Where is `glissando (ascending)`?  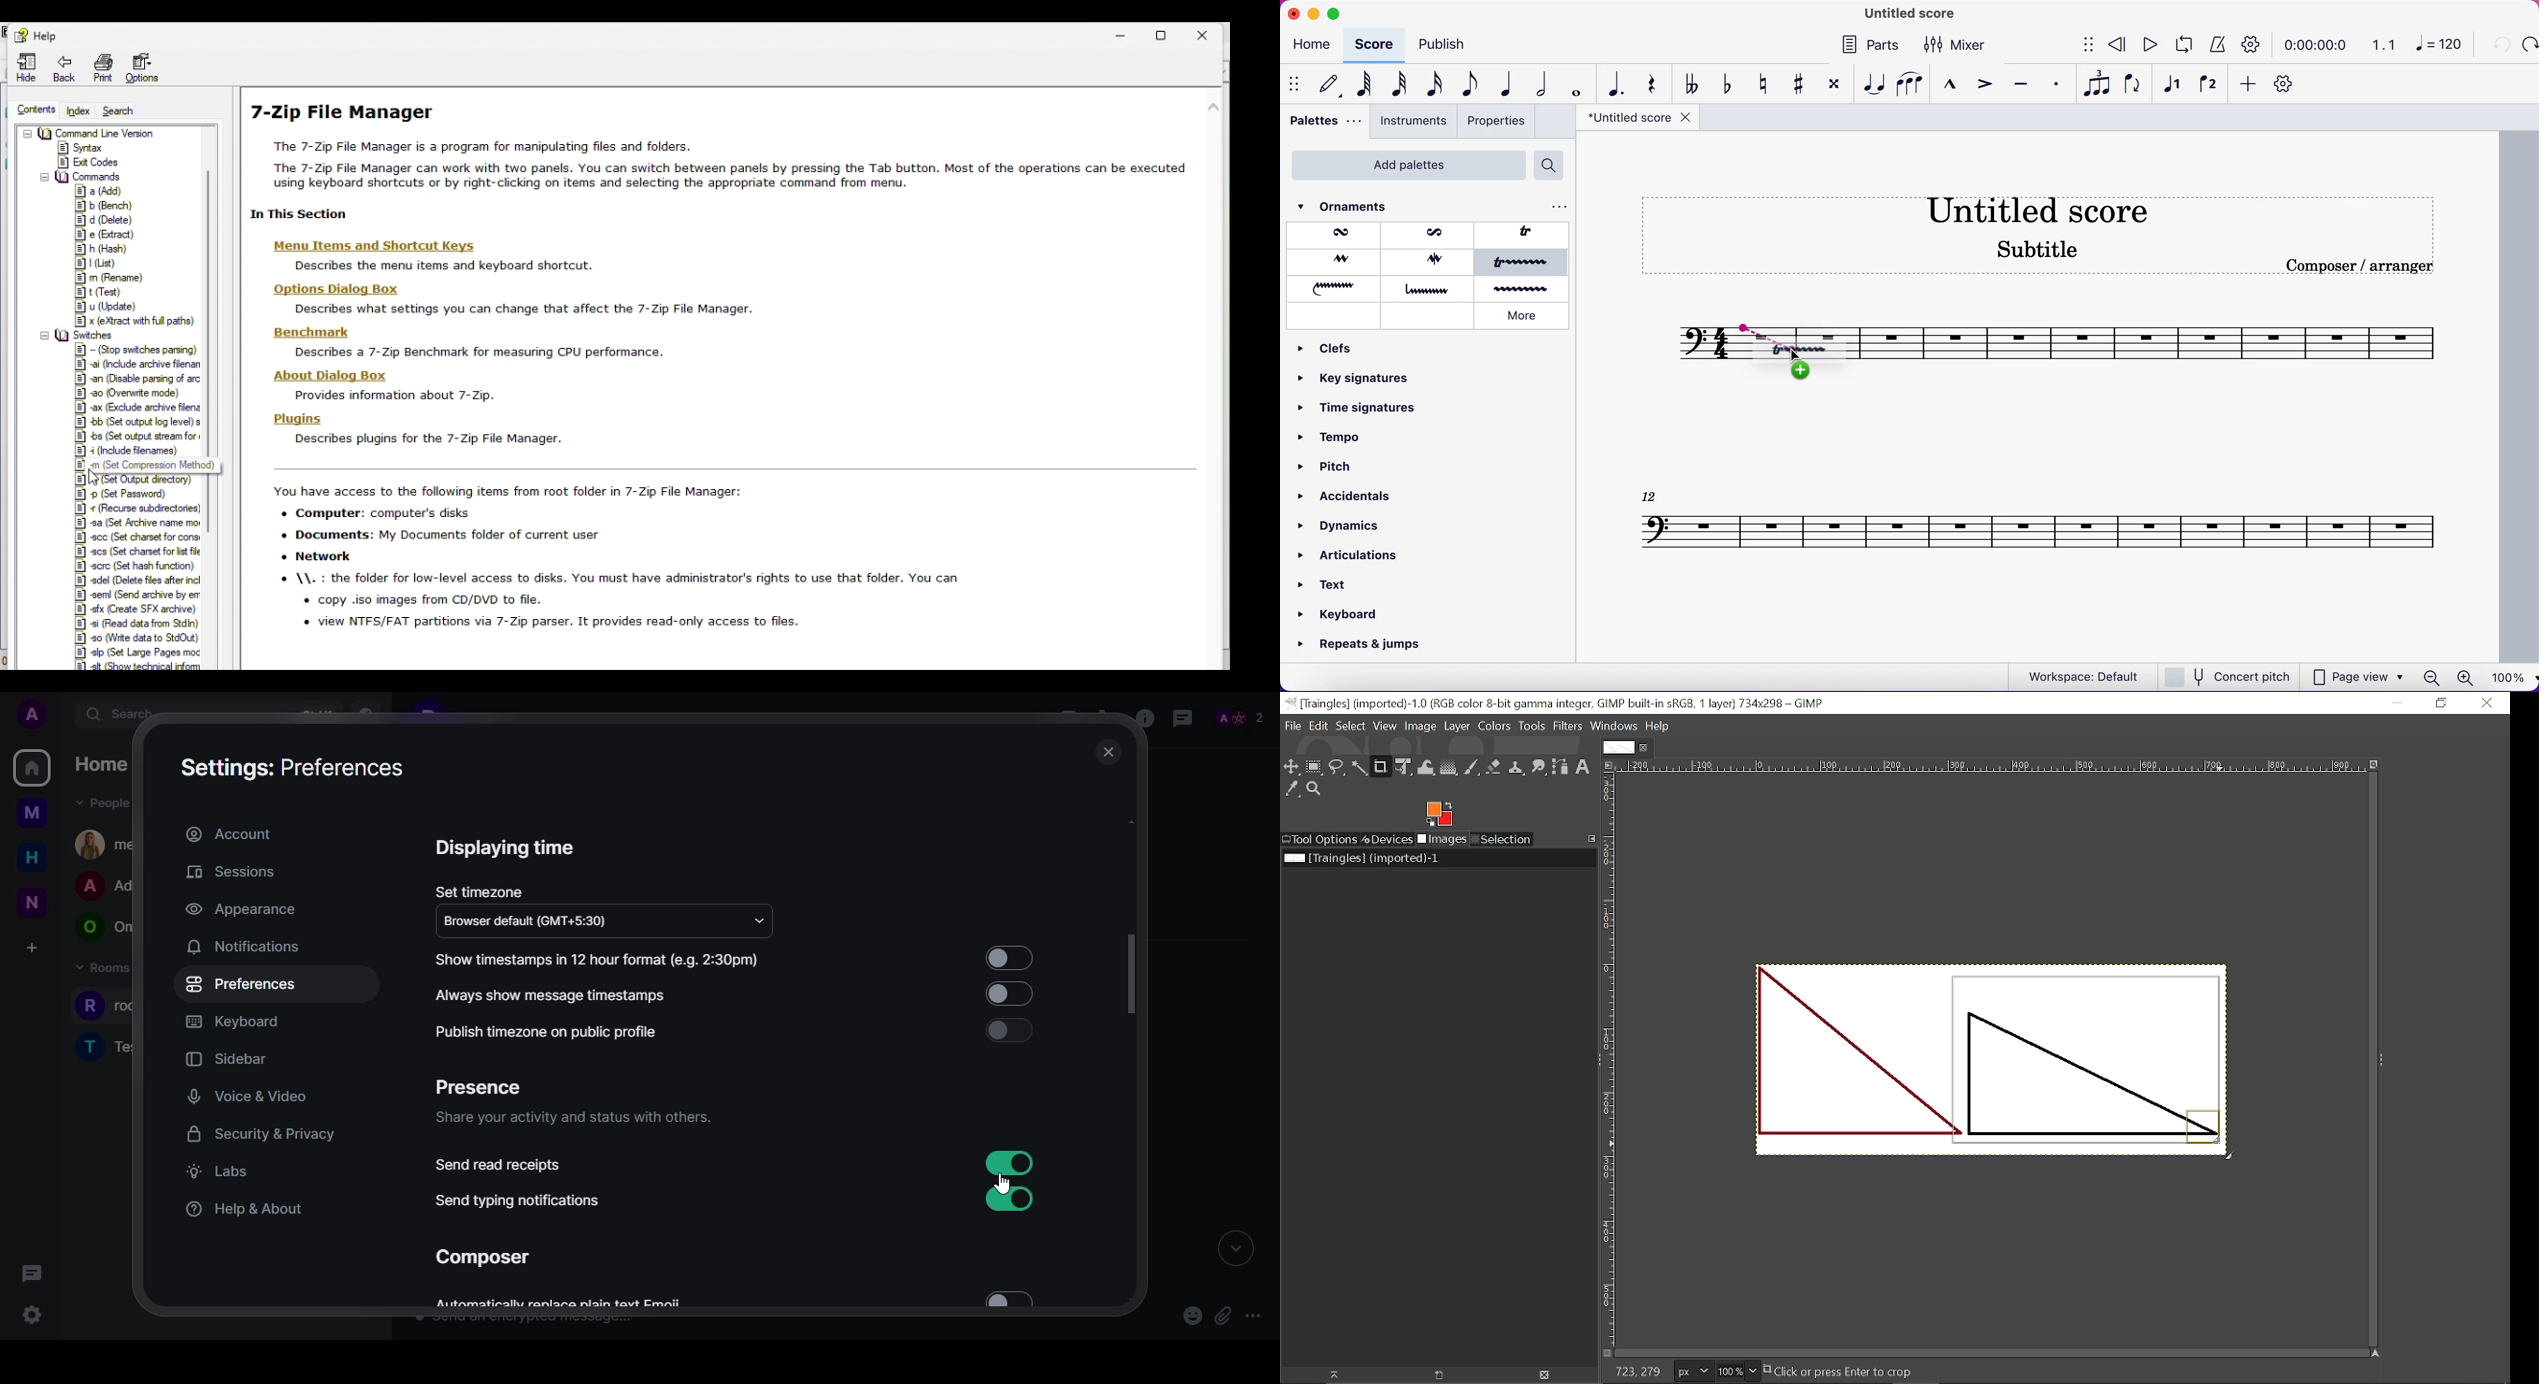 glissando (ascending) is located at coordinates (1336, 287).